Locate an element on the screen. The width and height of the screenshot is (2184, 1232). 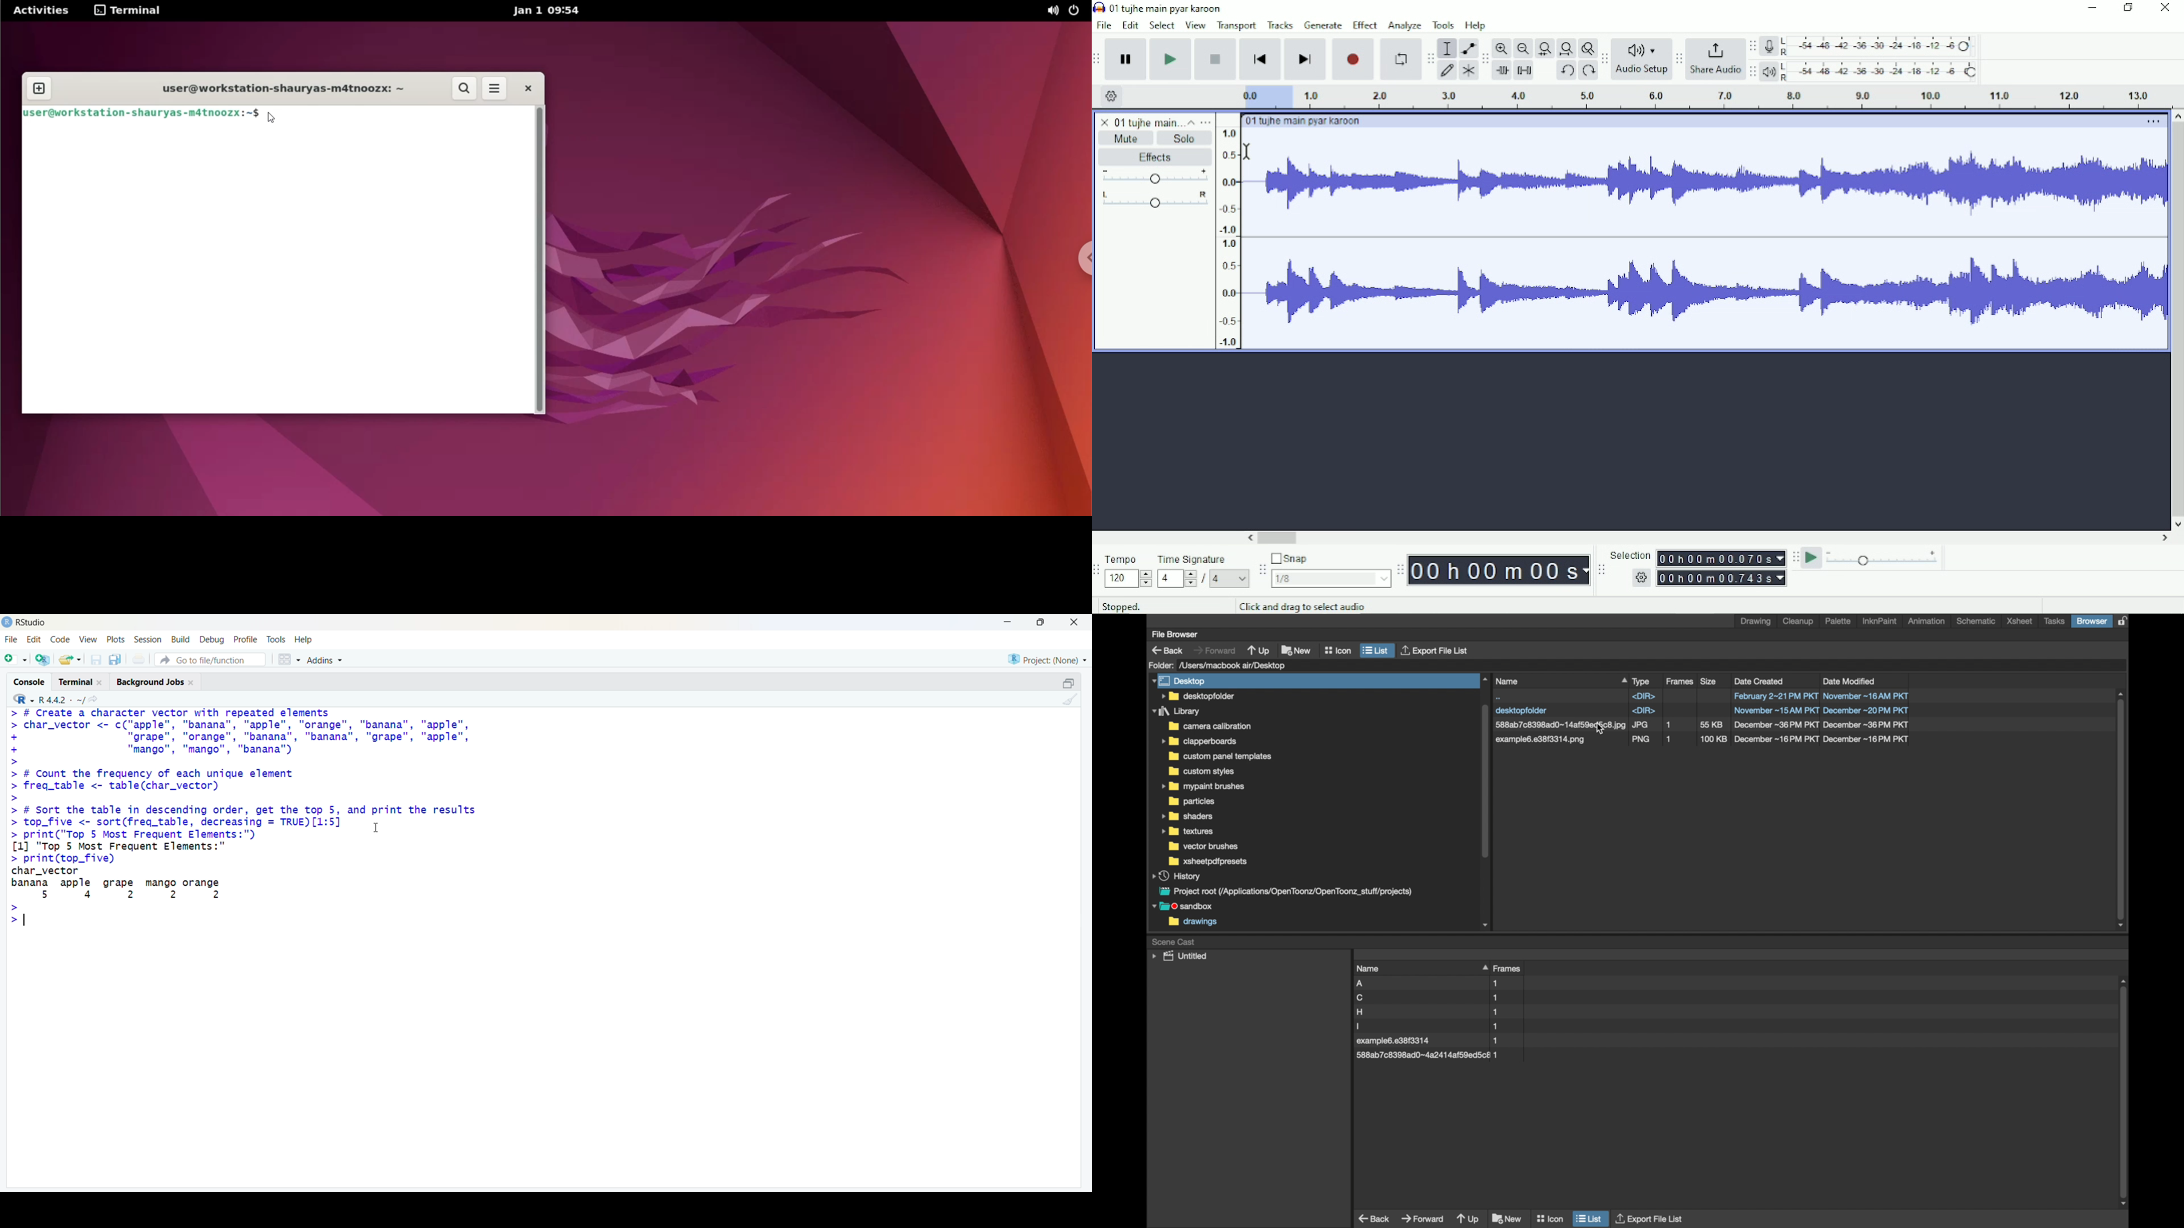
scroll box is located at coordinates (2122, 810).